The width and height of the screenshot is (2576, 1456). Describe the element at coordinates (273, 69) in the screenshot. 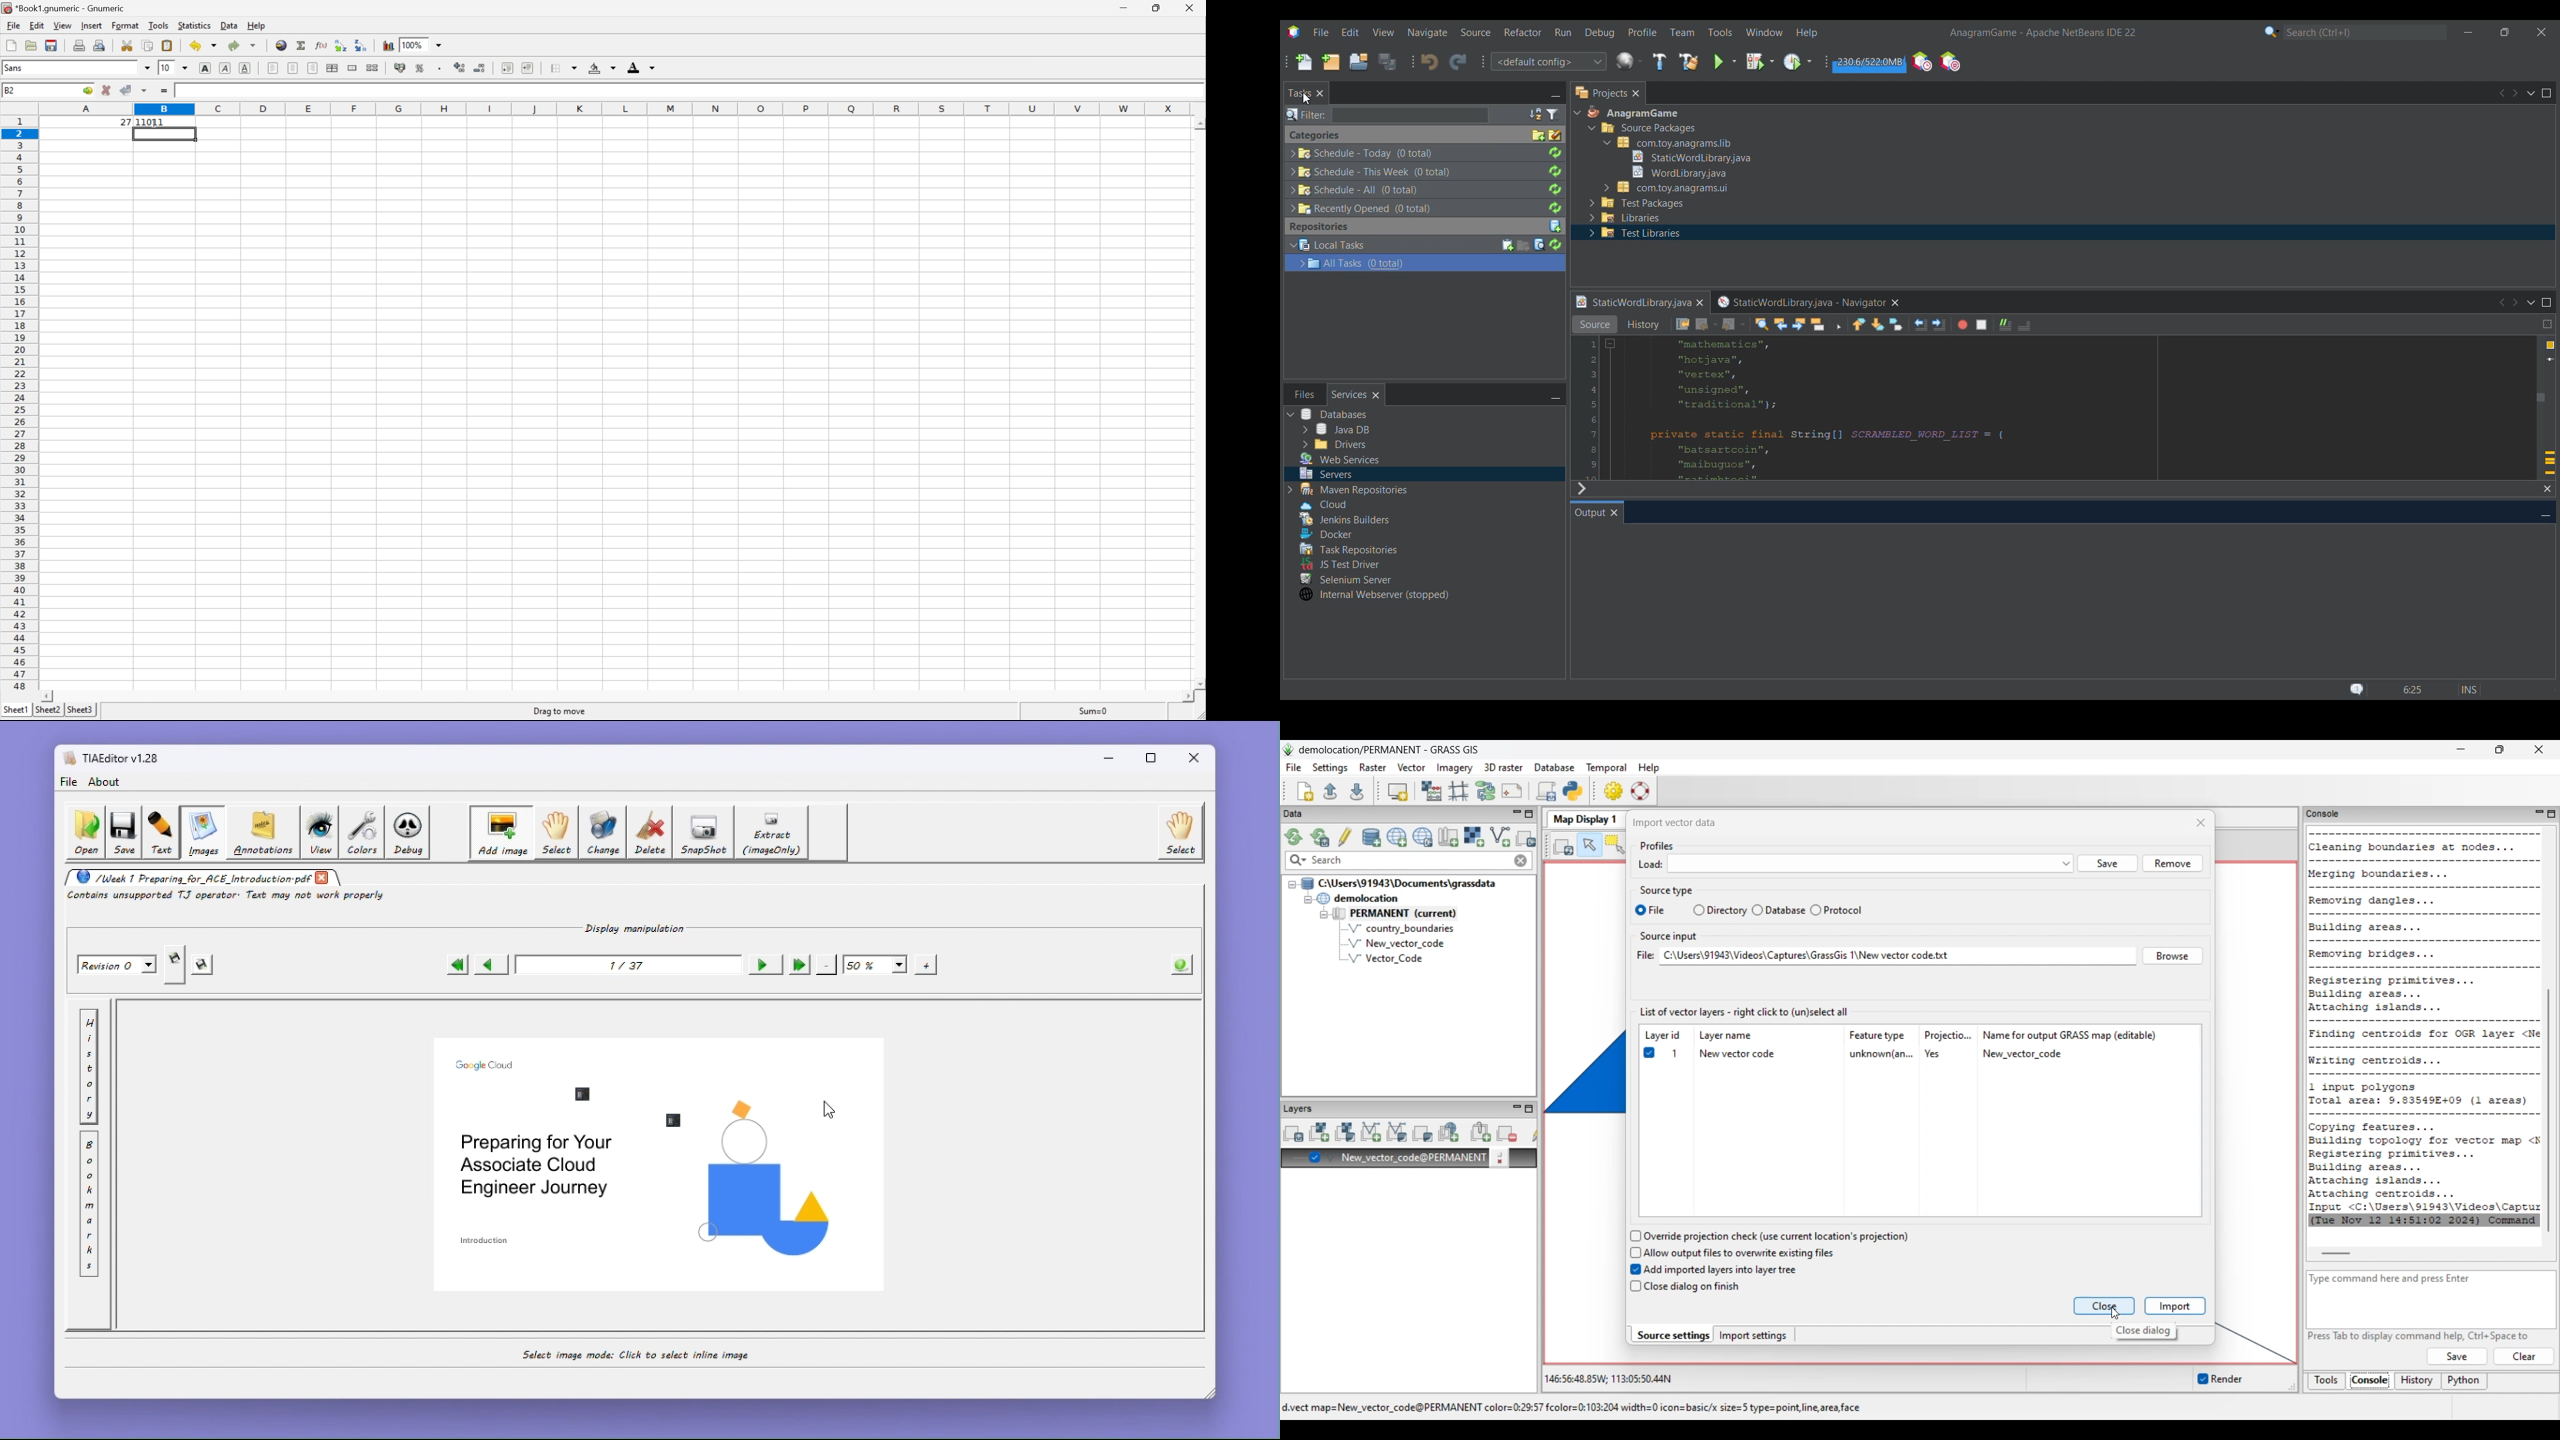

I see `Align Left` at that location.